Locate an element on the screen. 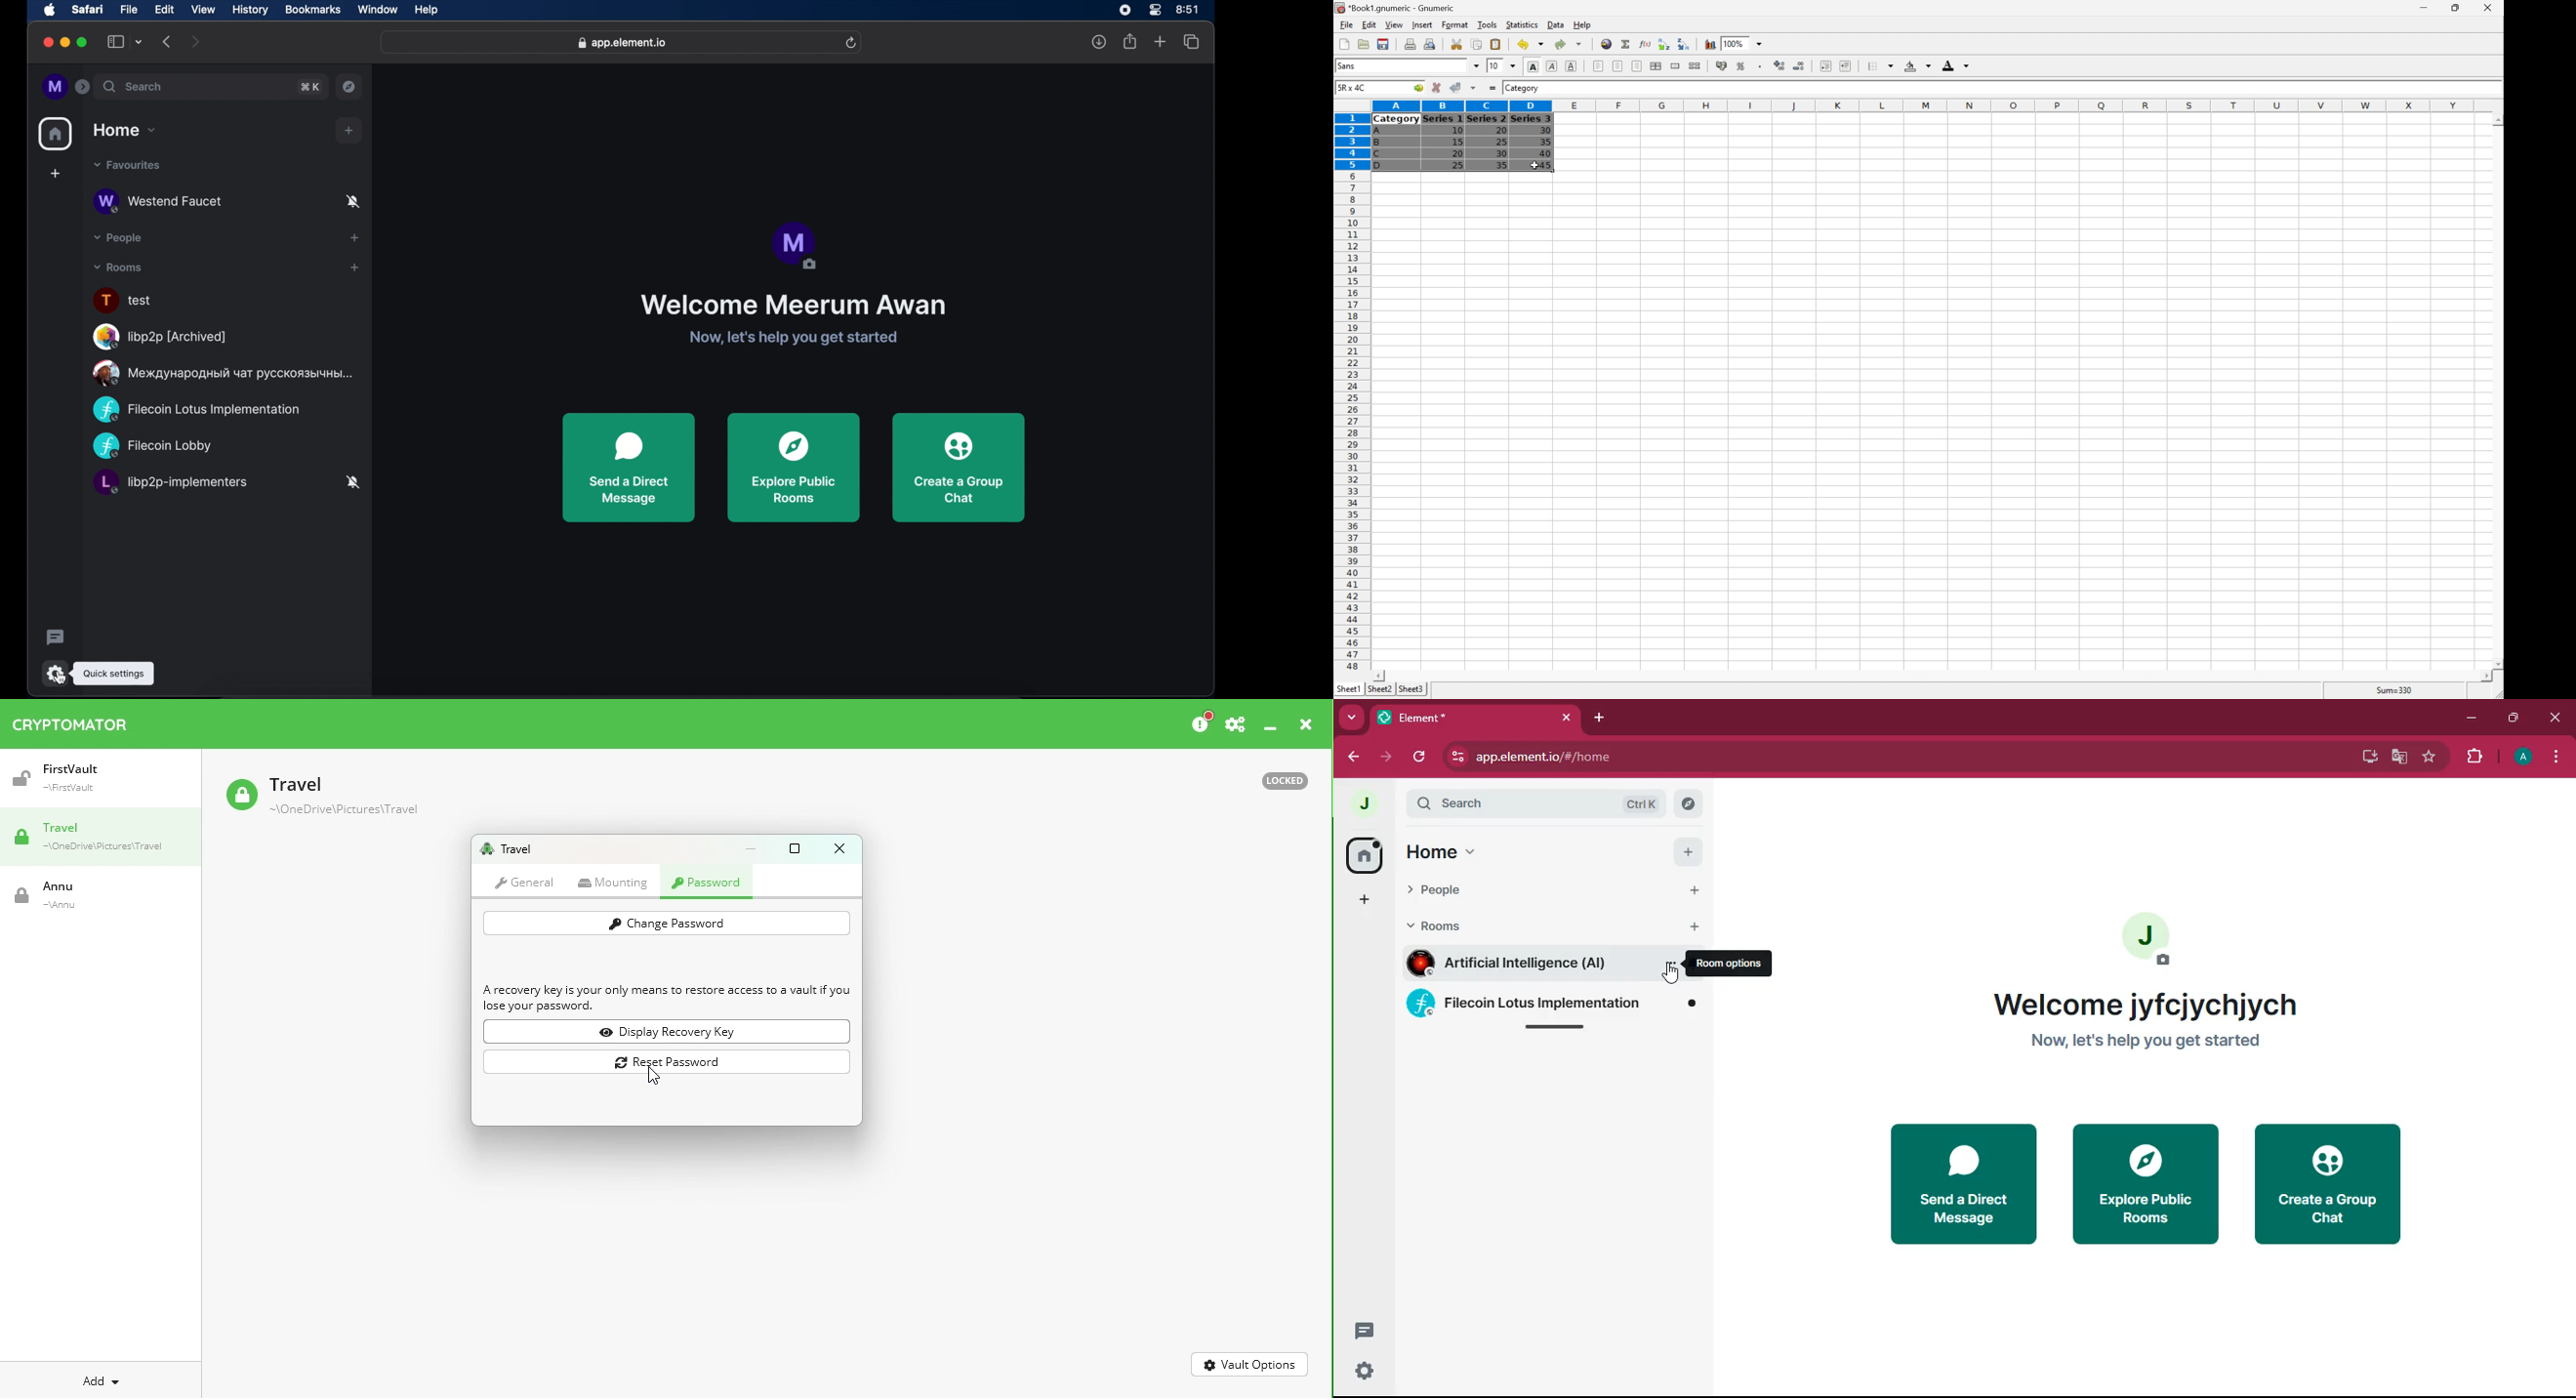 The image size is (2576, 1400). screen recorder icon is located at coordinates (1124, 10).